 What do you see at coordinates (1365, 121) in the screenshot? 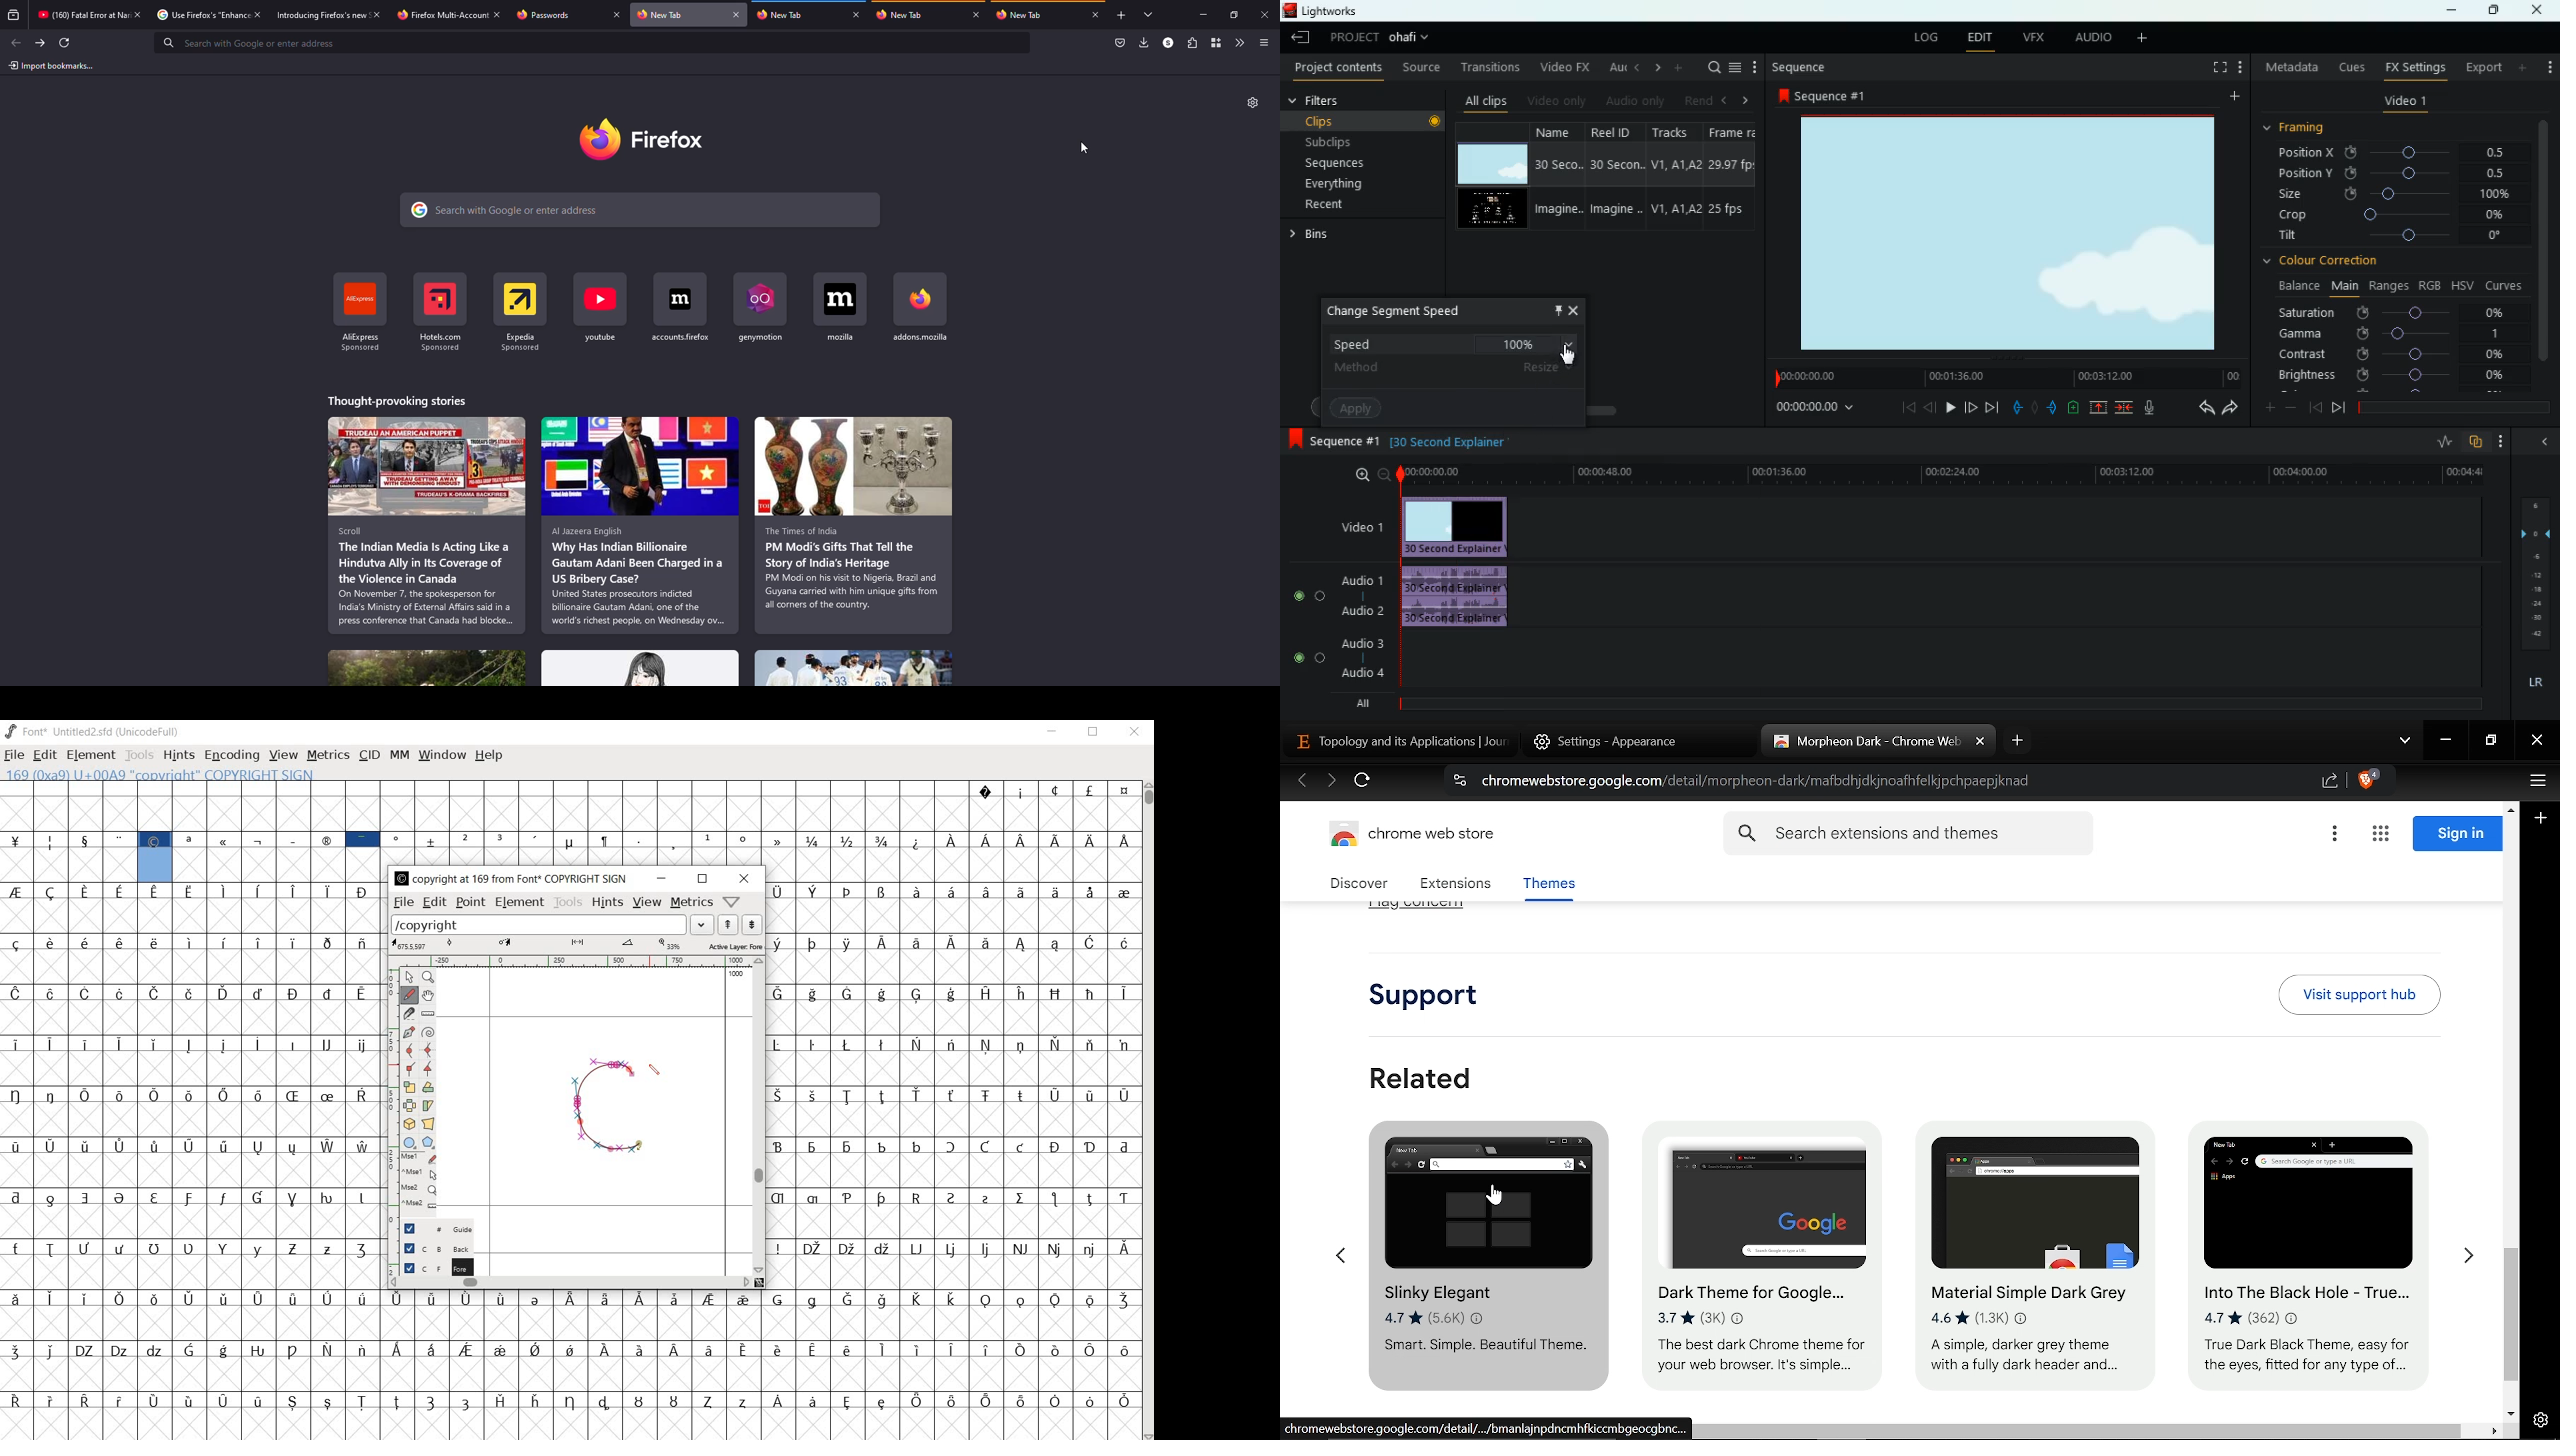
I see `clips` at bounding box center [1365, 121].